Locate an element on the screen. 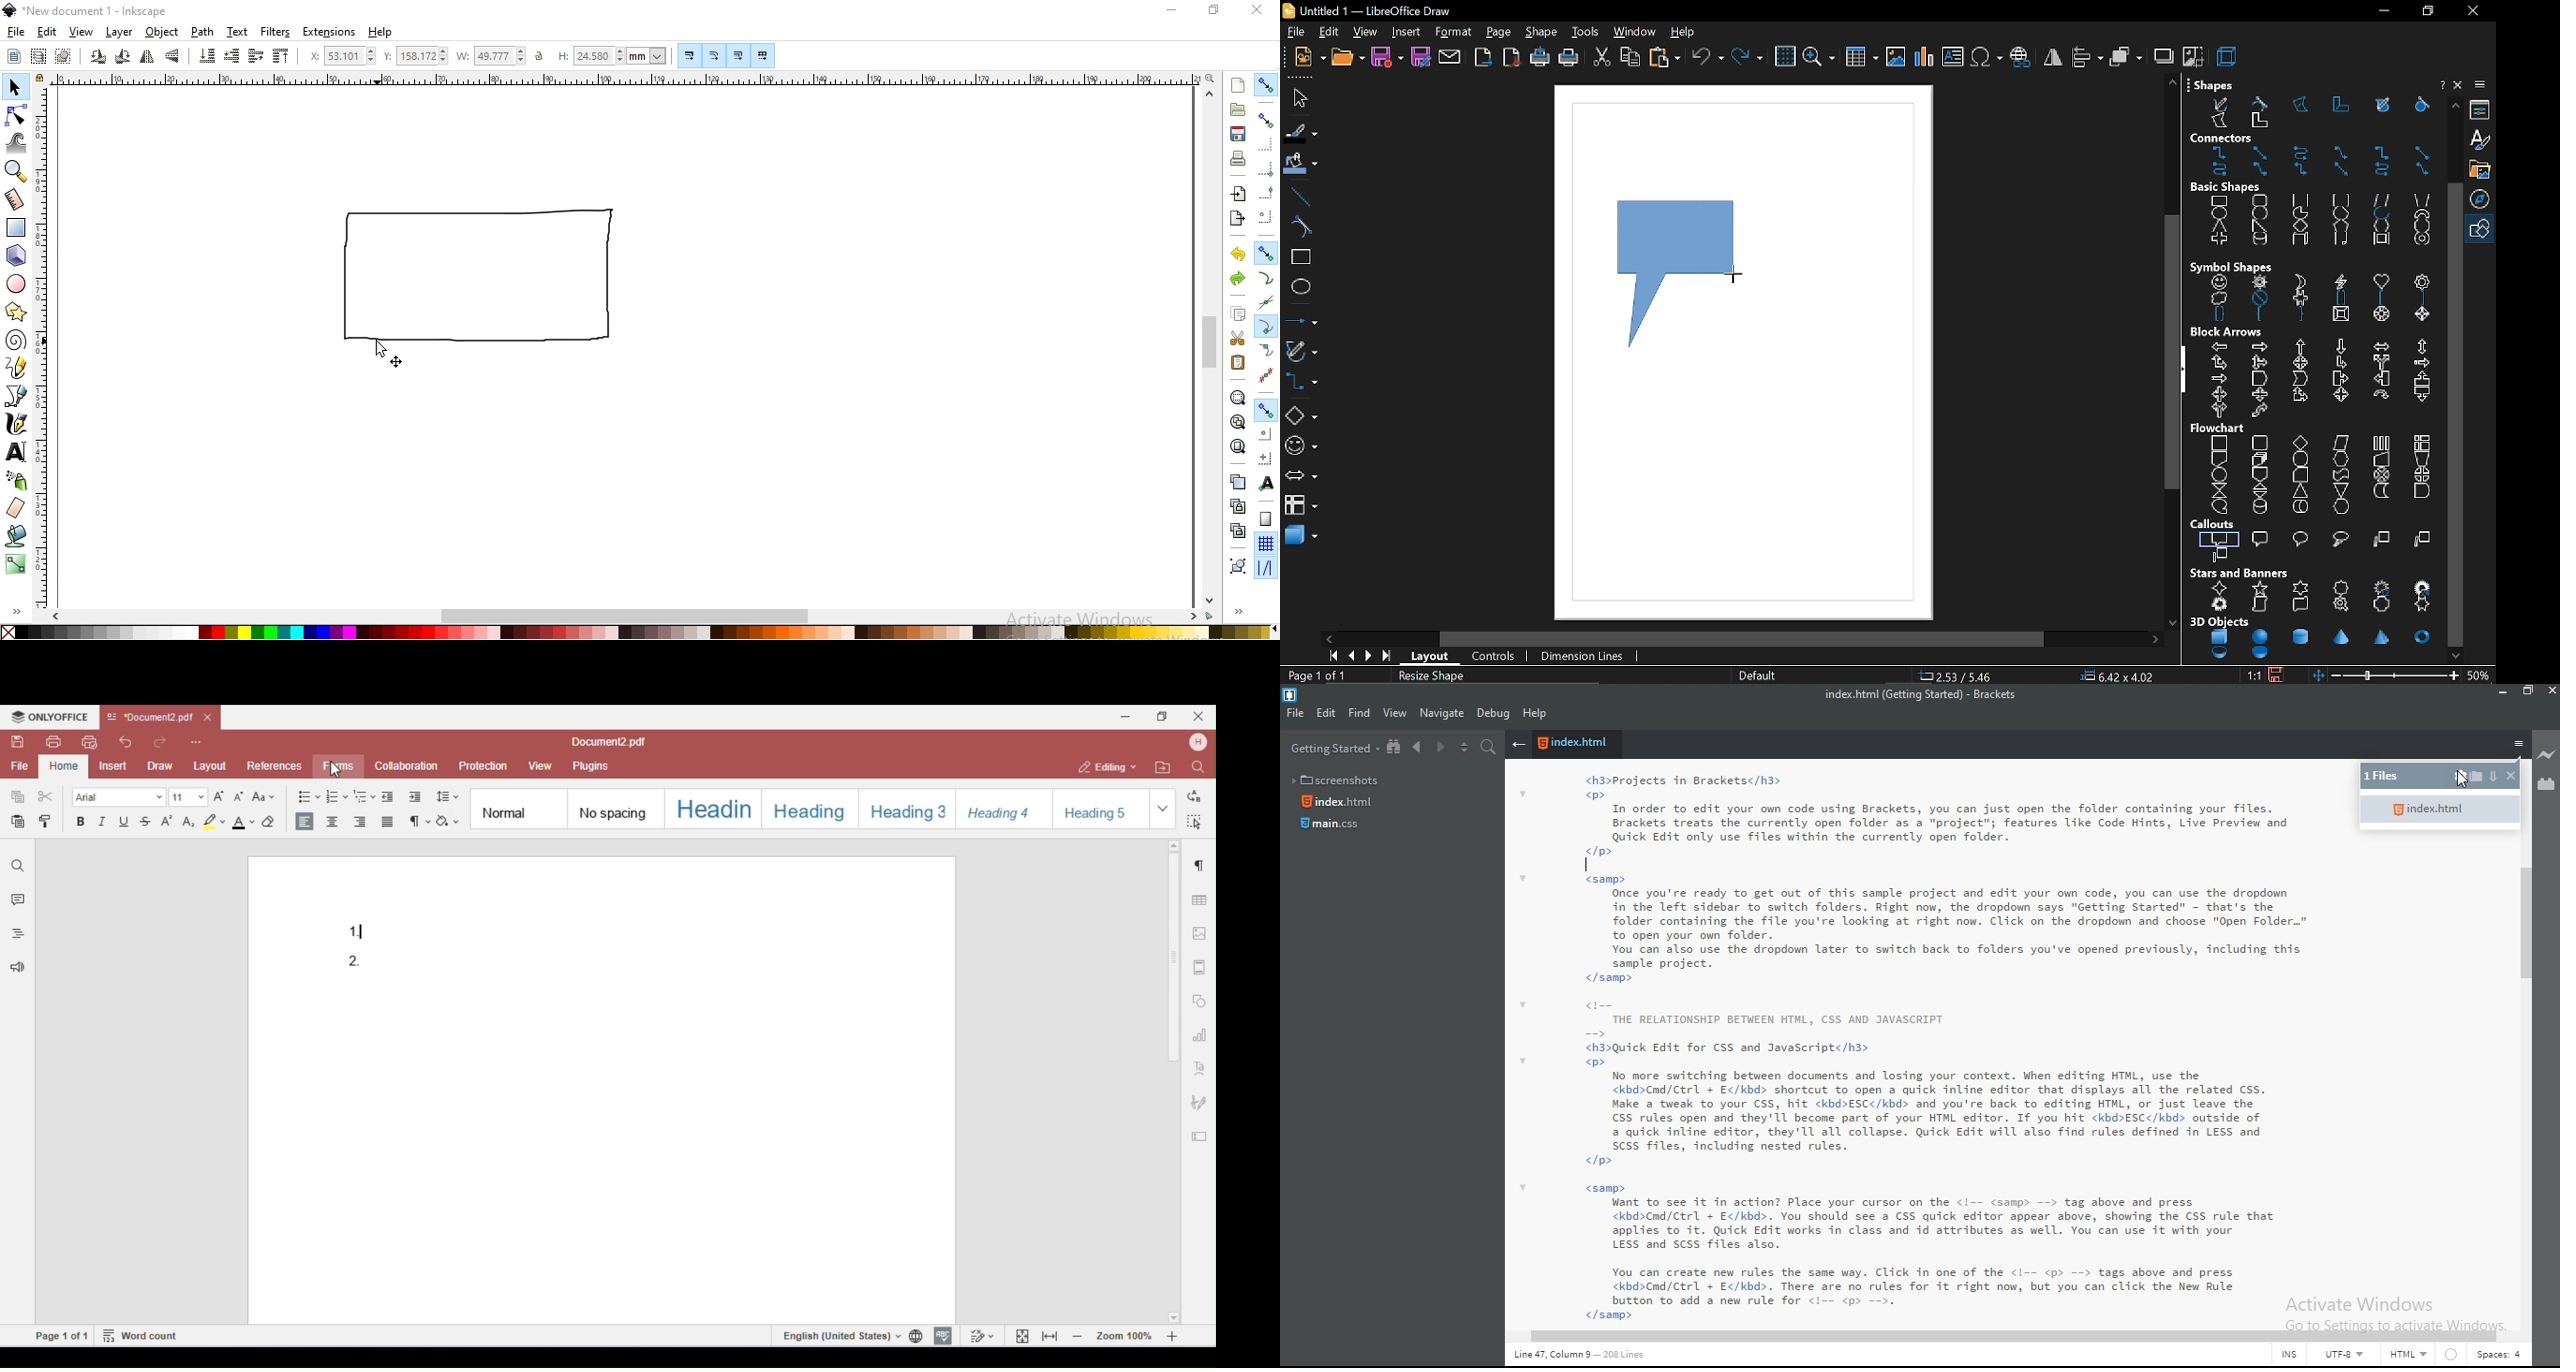 Image resolution: width=2576 pixels, height=1372 pixels. polygon 45 is located at coordinates (2342, 104).